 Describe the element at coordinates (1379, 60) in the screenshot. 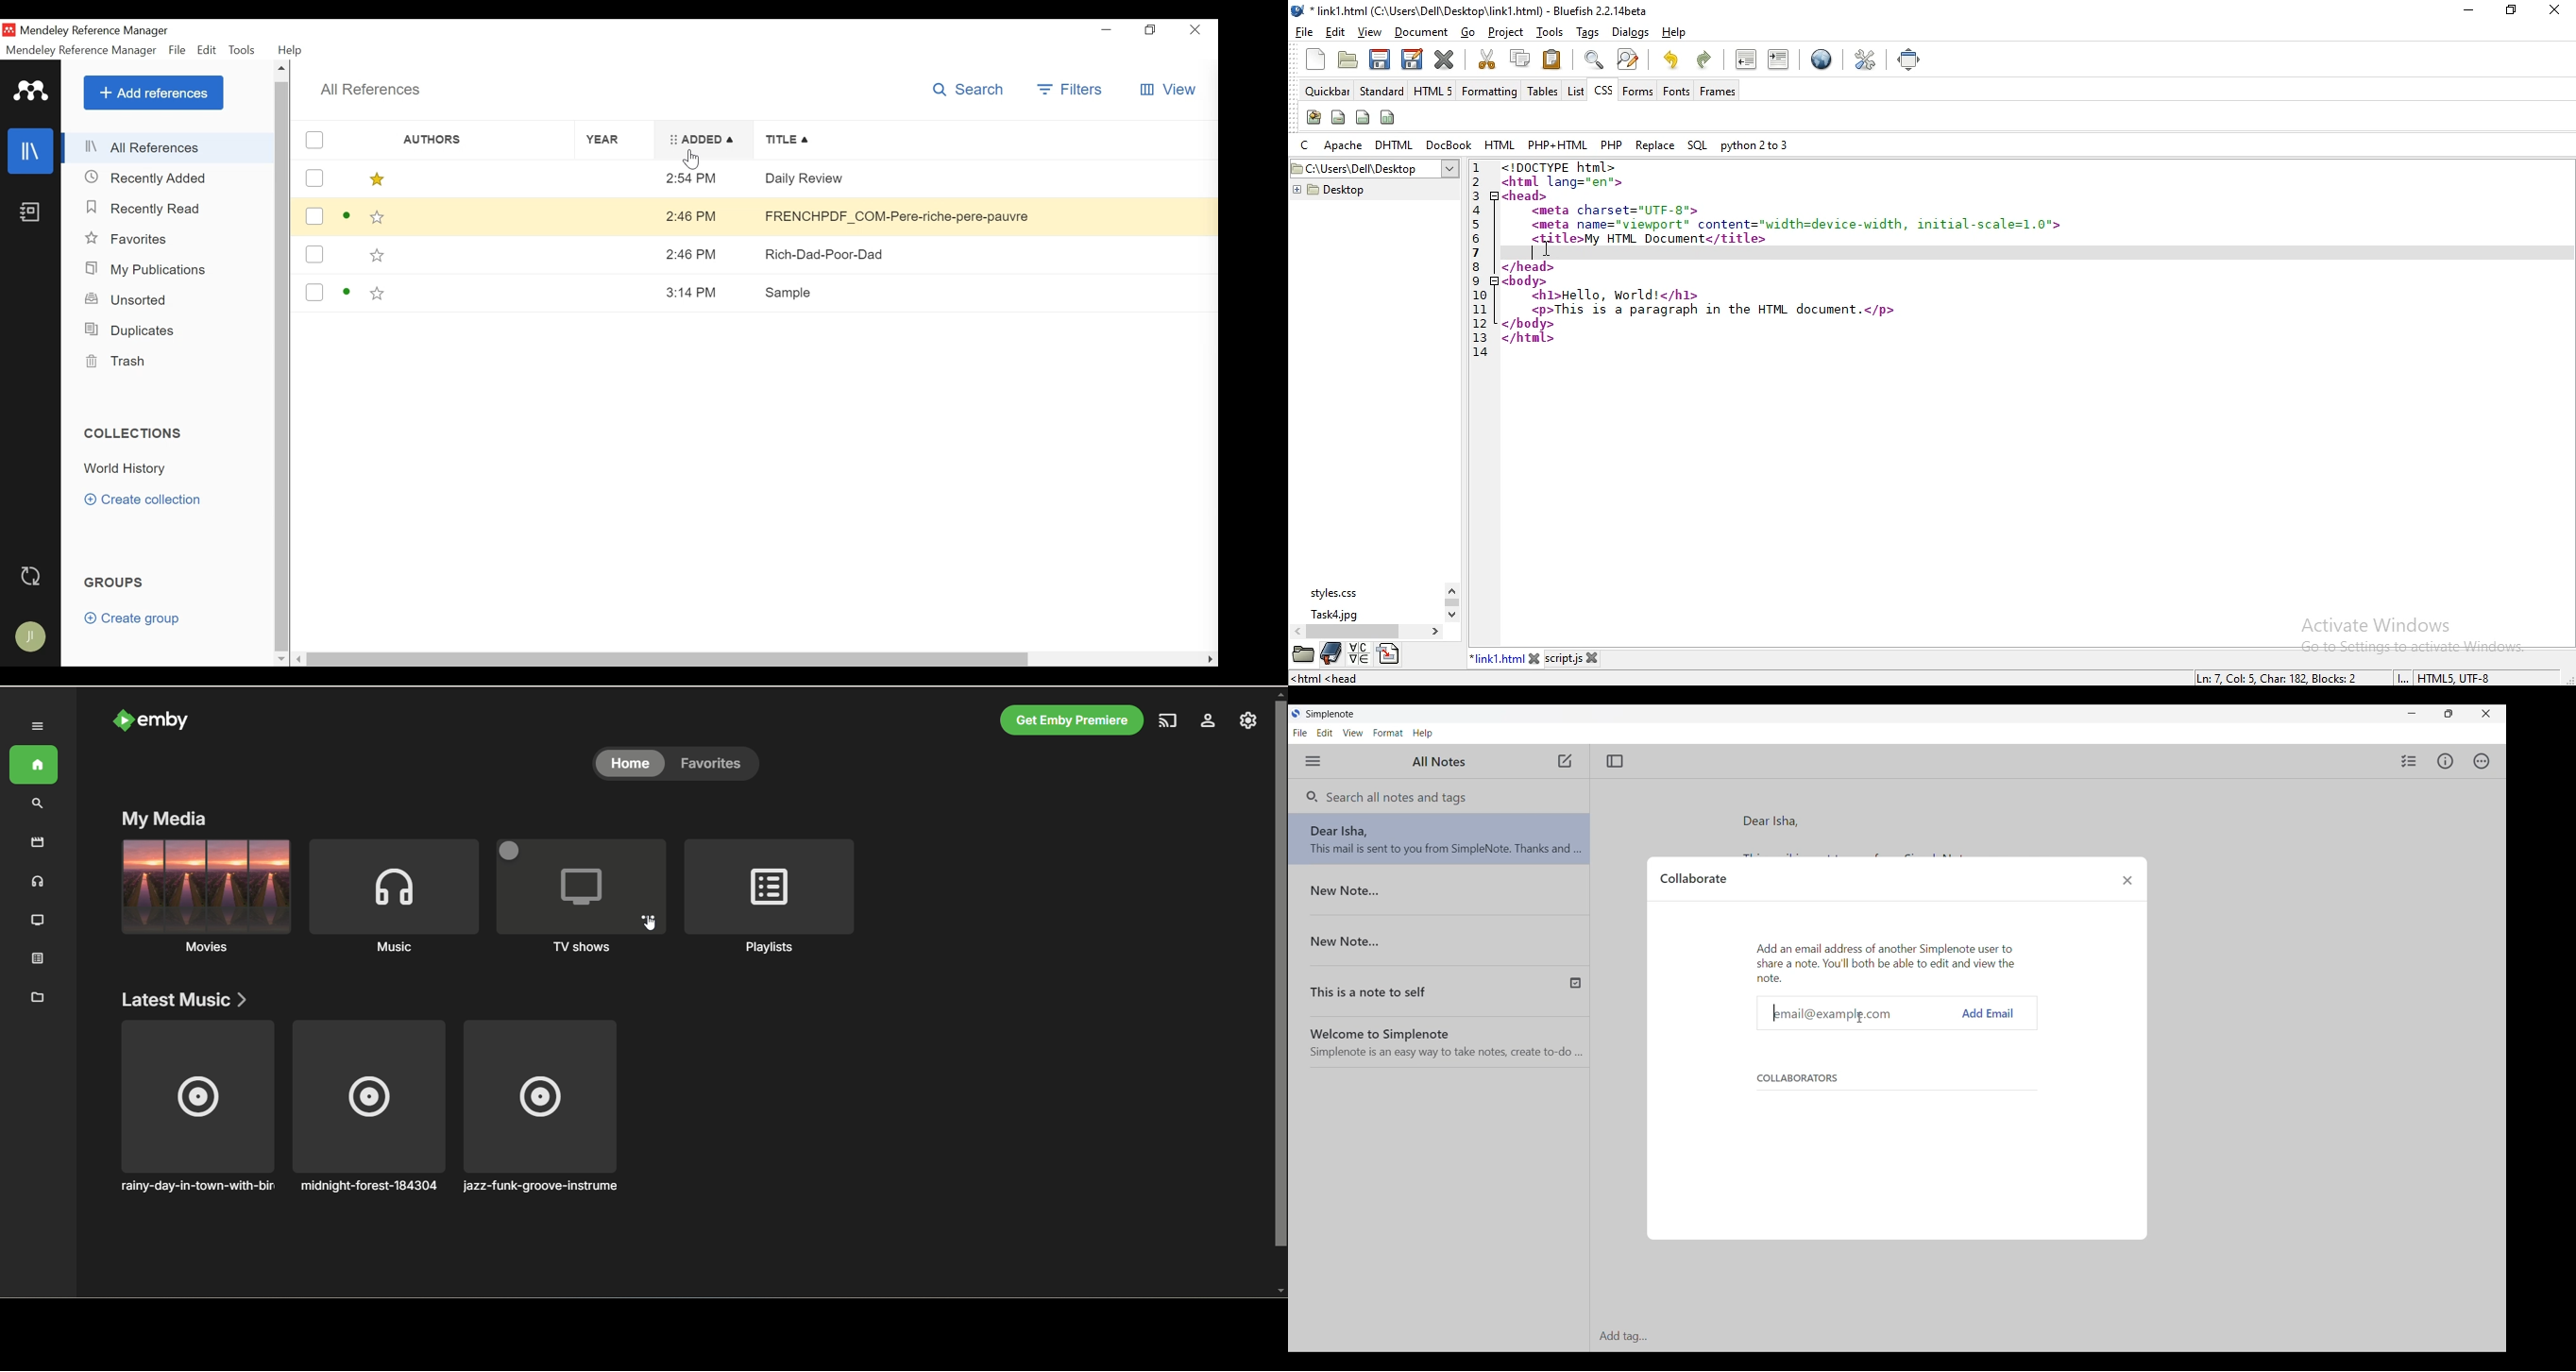

I see `save current file` at that location.